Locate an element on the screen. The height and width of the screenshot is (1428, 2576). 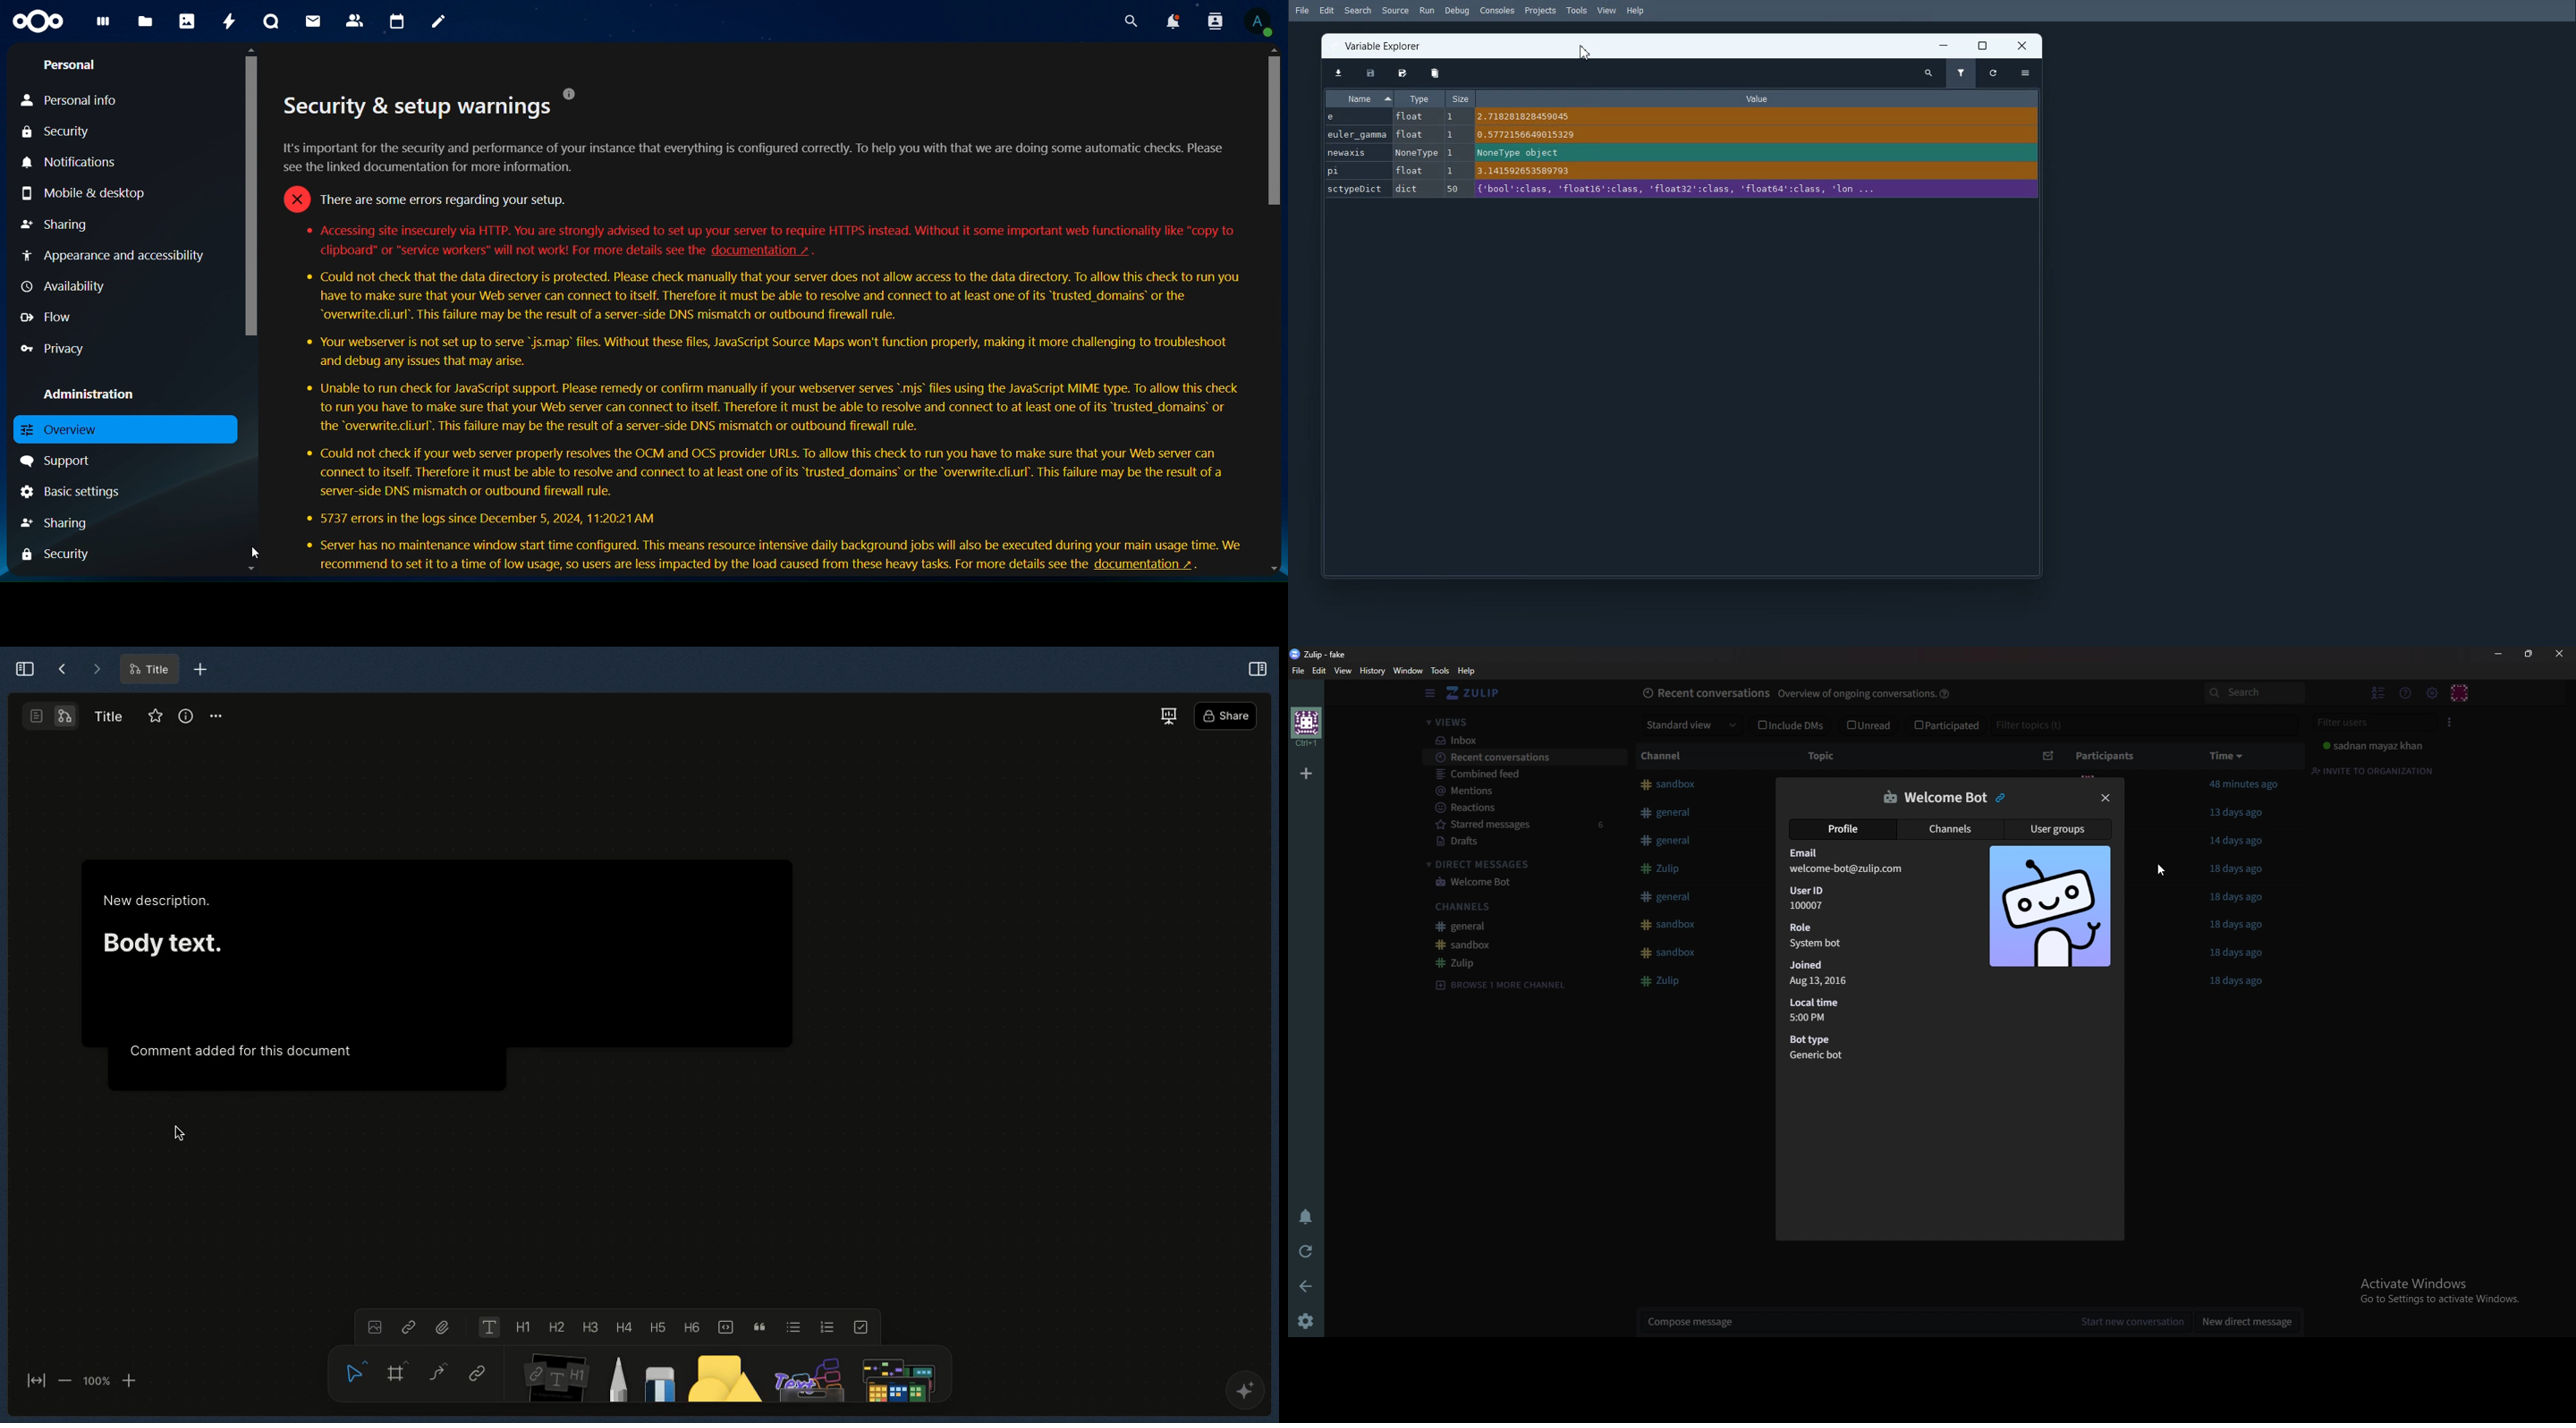
Value is located at coordinates (1765, 98).